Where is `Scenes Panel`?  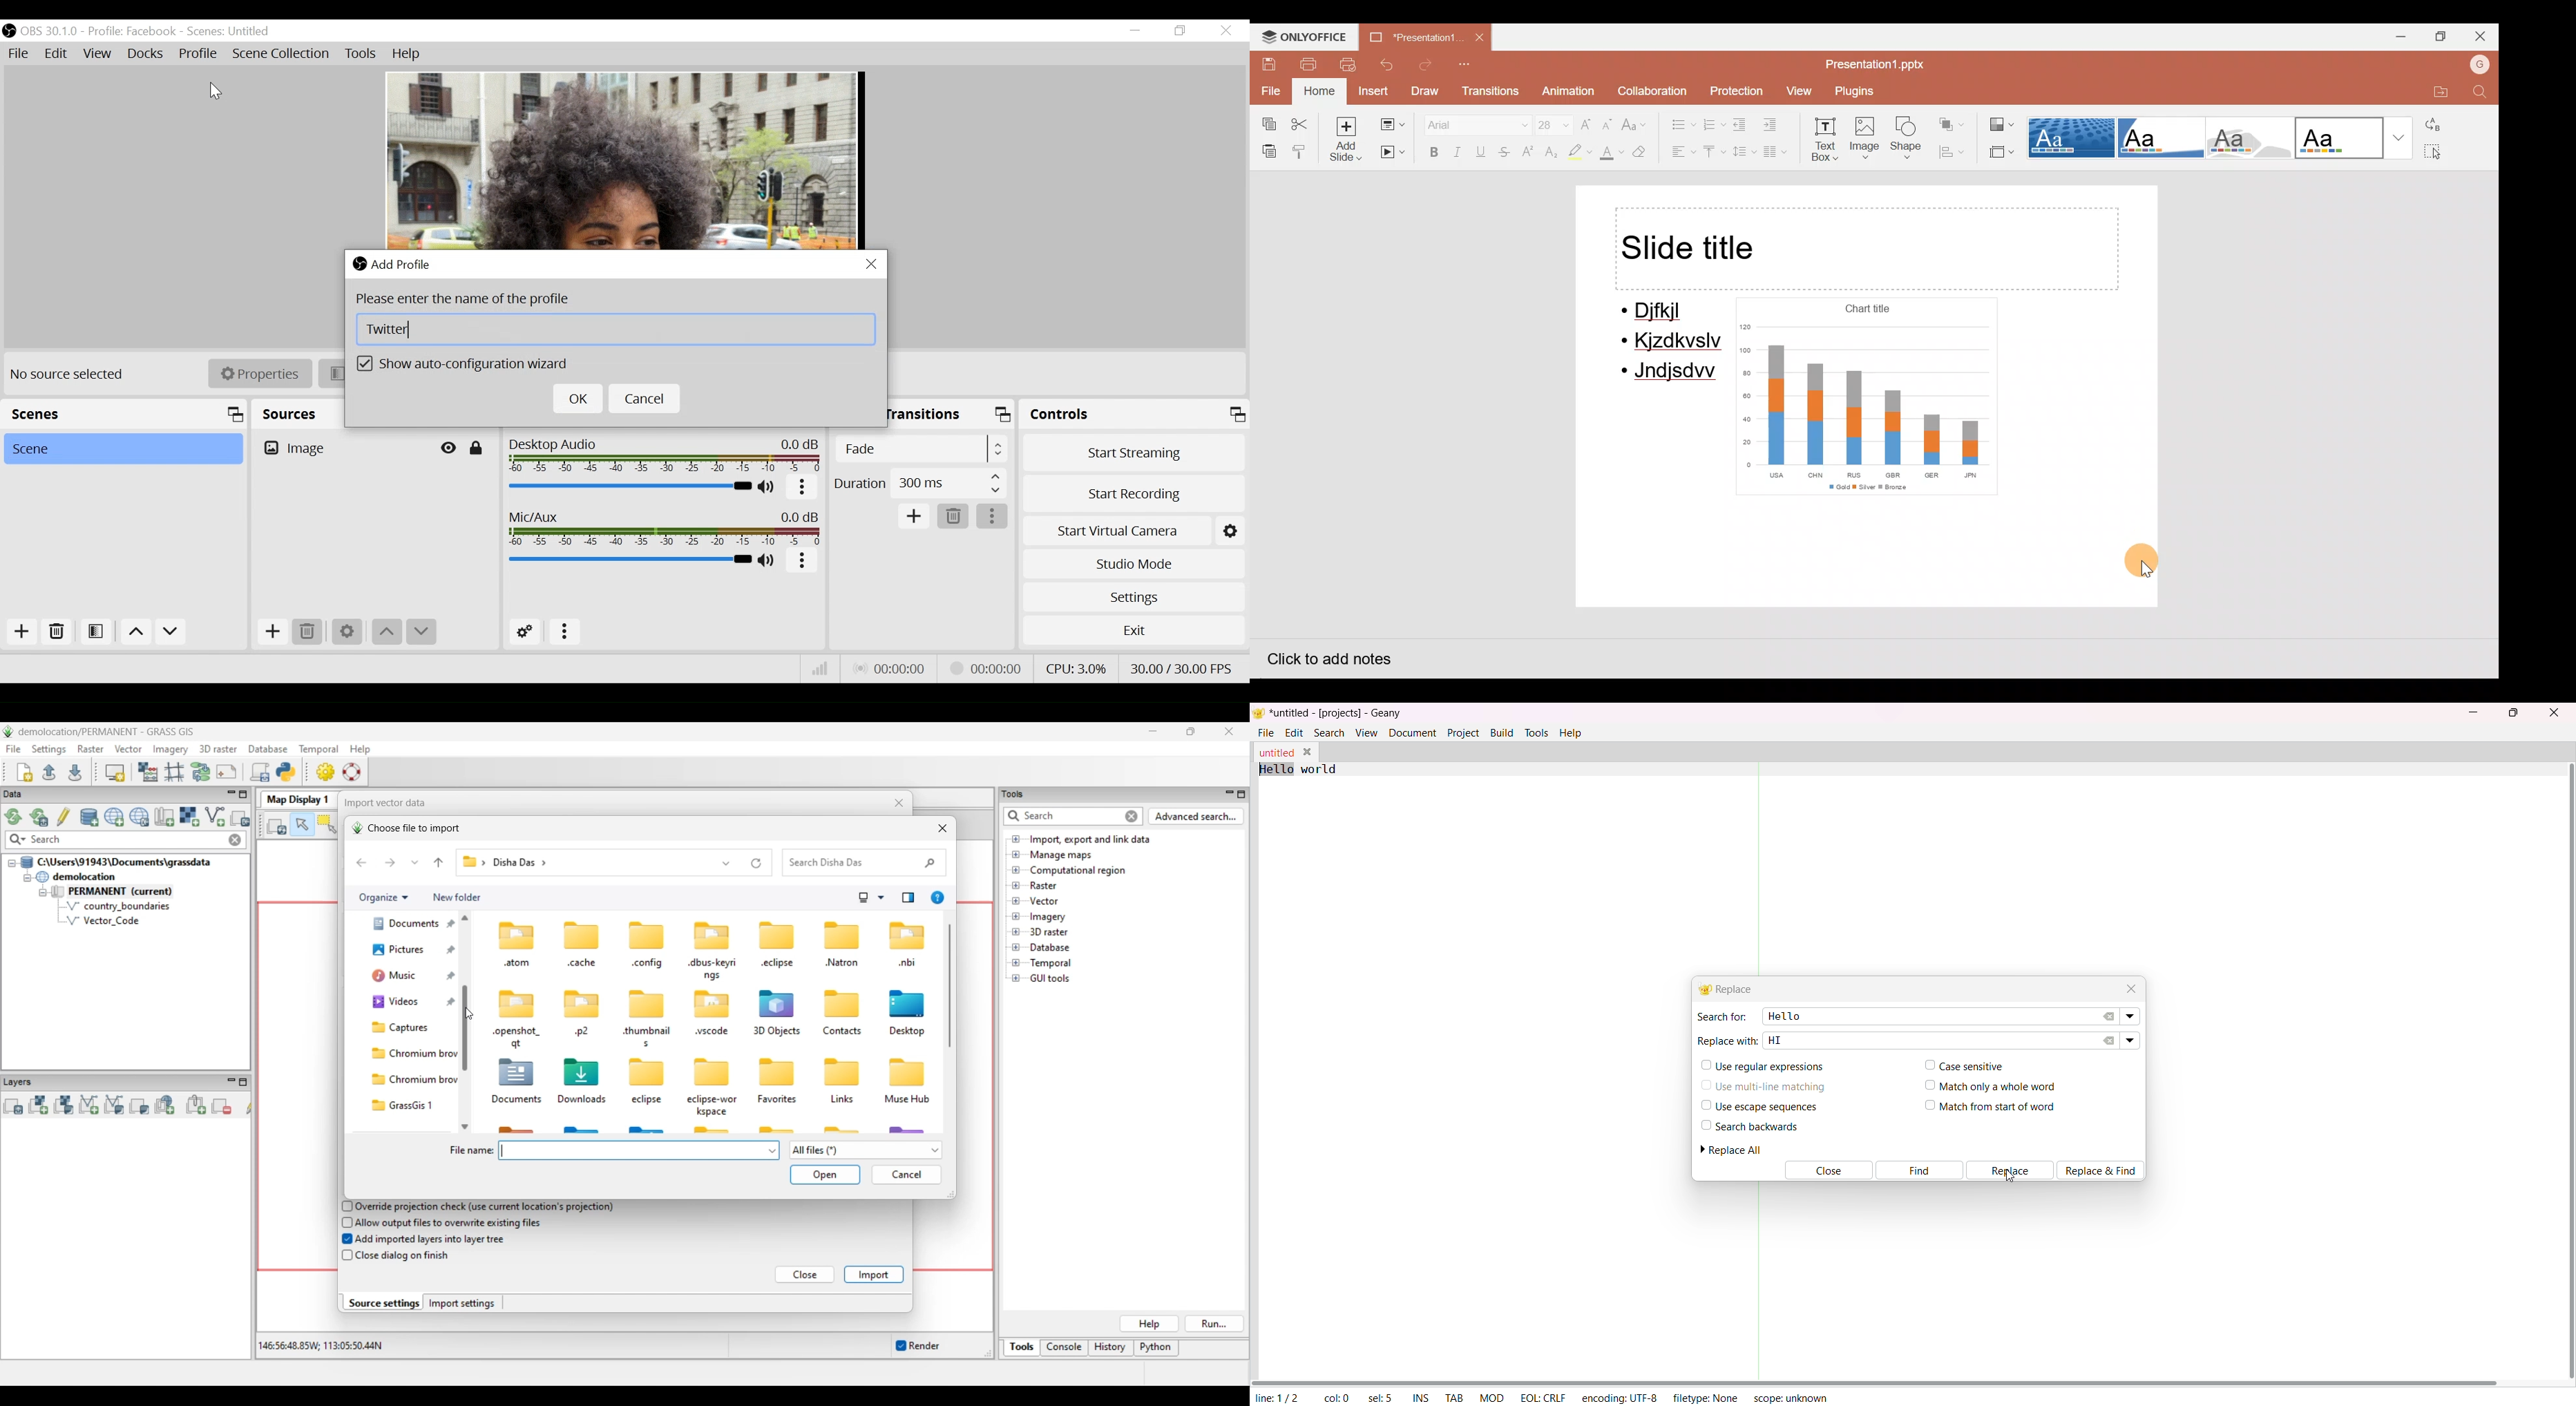 Scenes Panel is located at coordinates (124, 414).